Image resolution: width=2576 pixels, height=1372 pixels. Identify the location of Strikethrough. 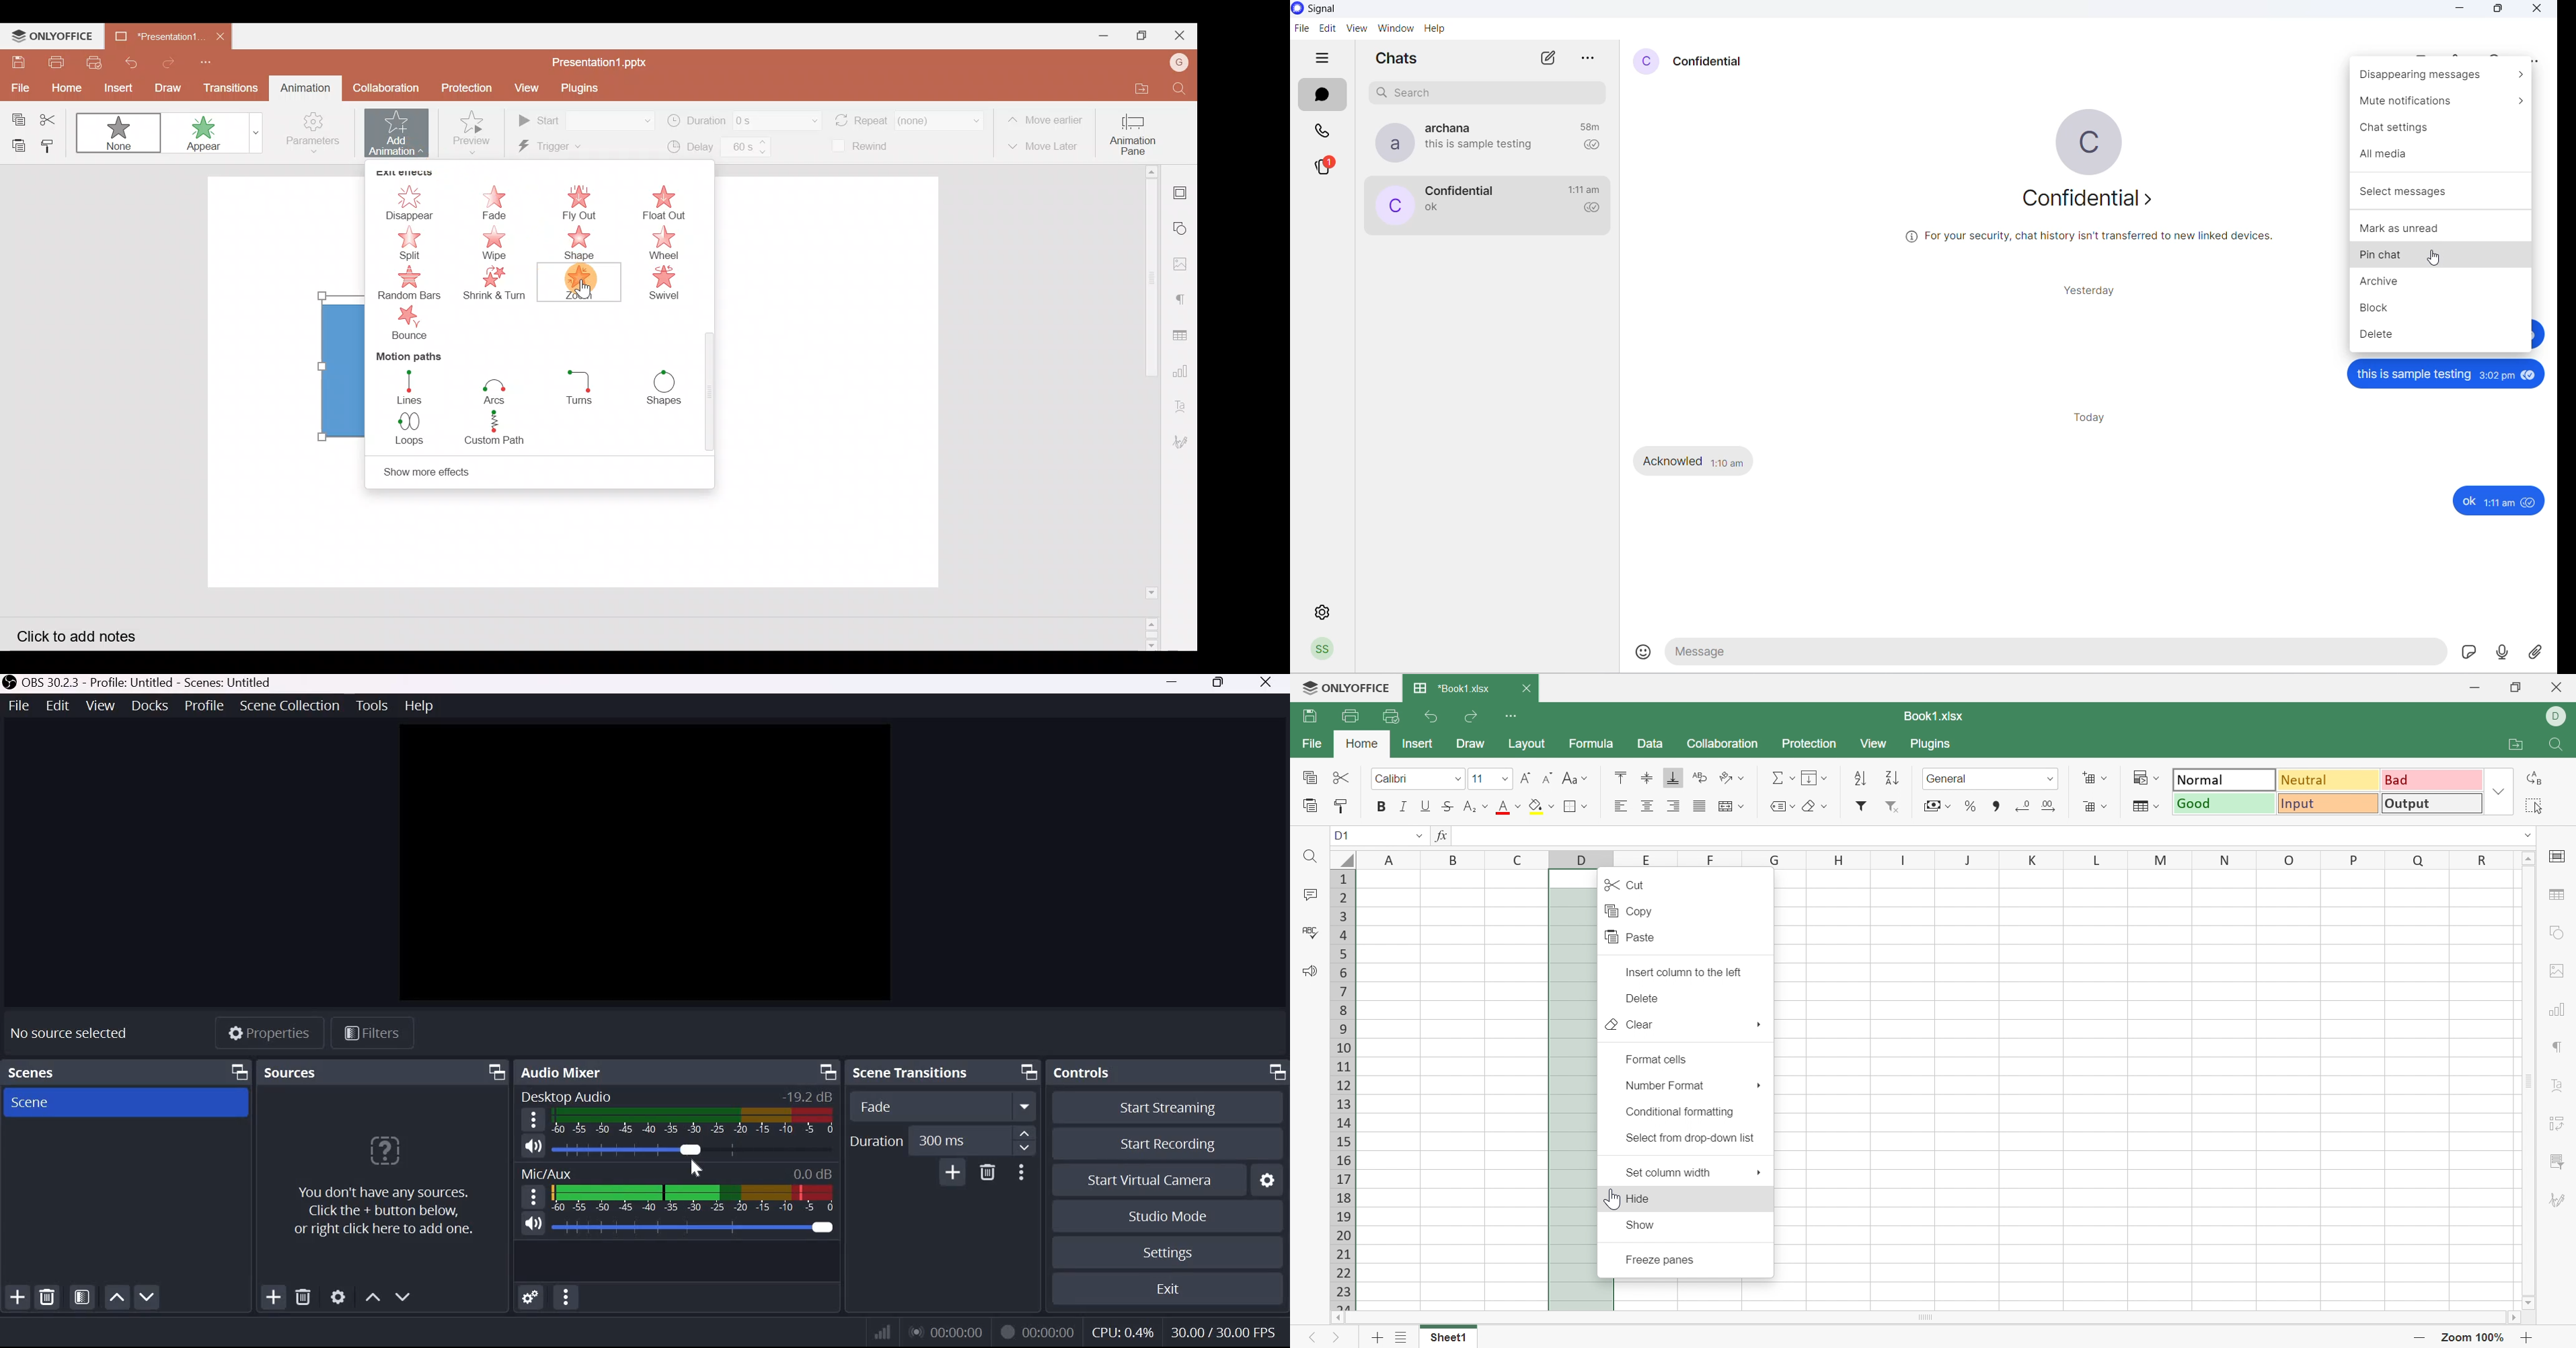
(1449, 807).